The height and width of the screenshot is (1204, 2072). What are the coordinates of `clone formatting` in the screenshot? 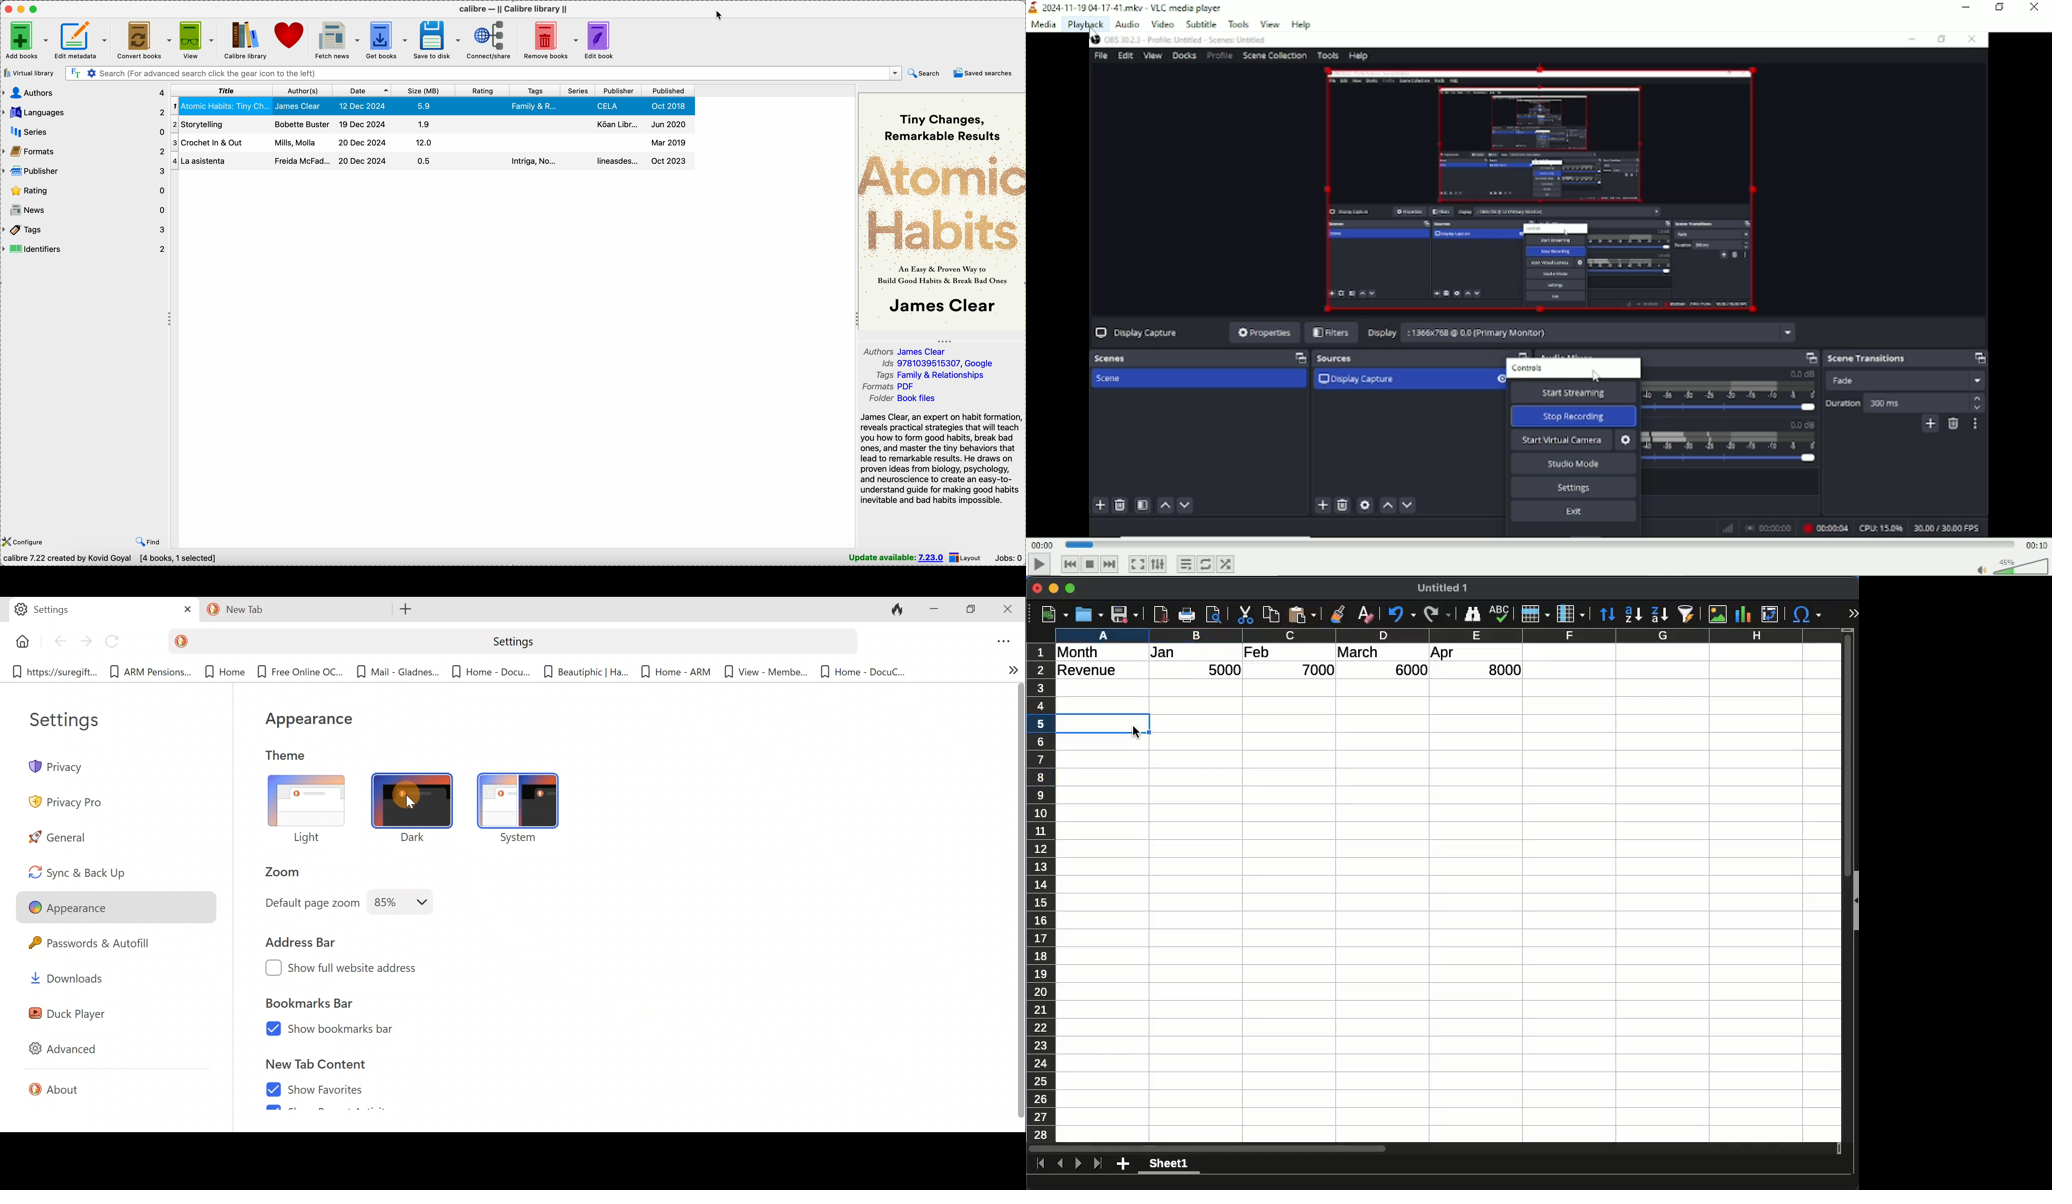 It's located at (1337, 614).